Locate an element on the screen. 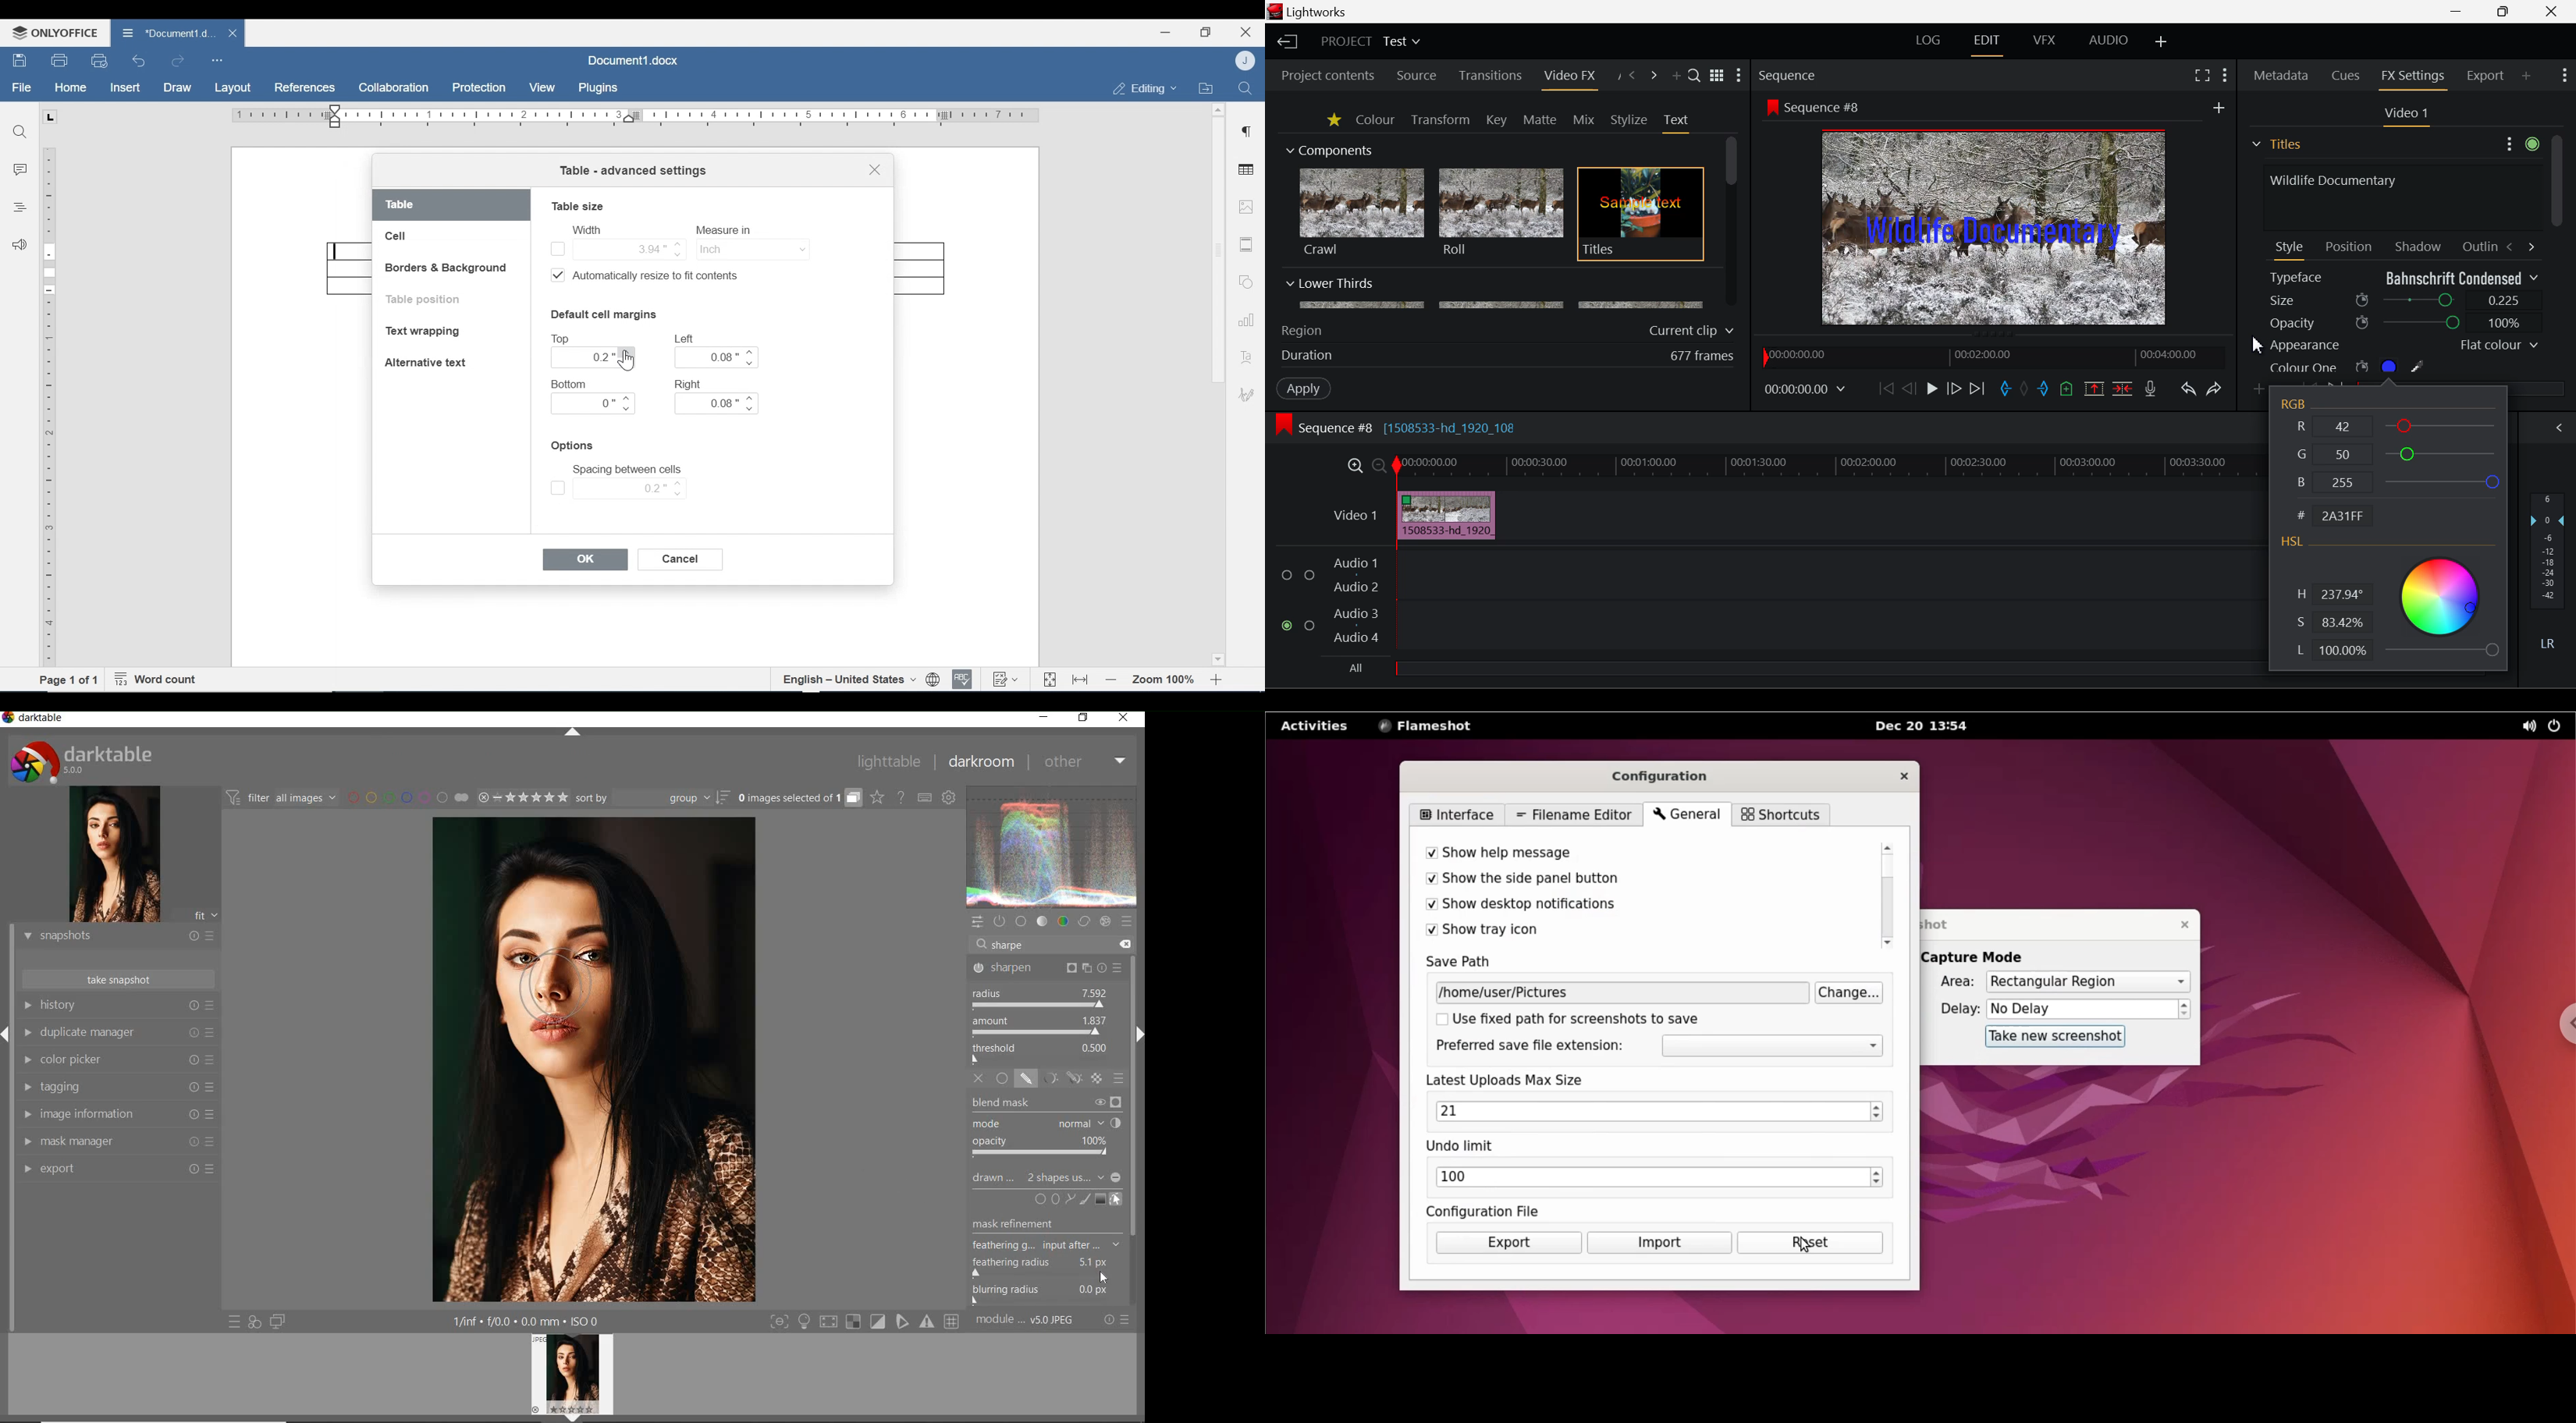 This screenshot has width=2576, height=1428. Bottom is located at coordinates (571, 384).